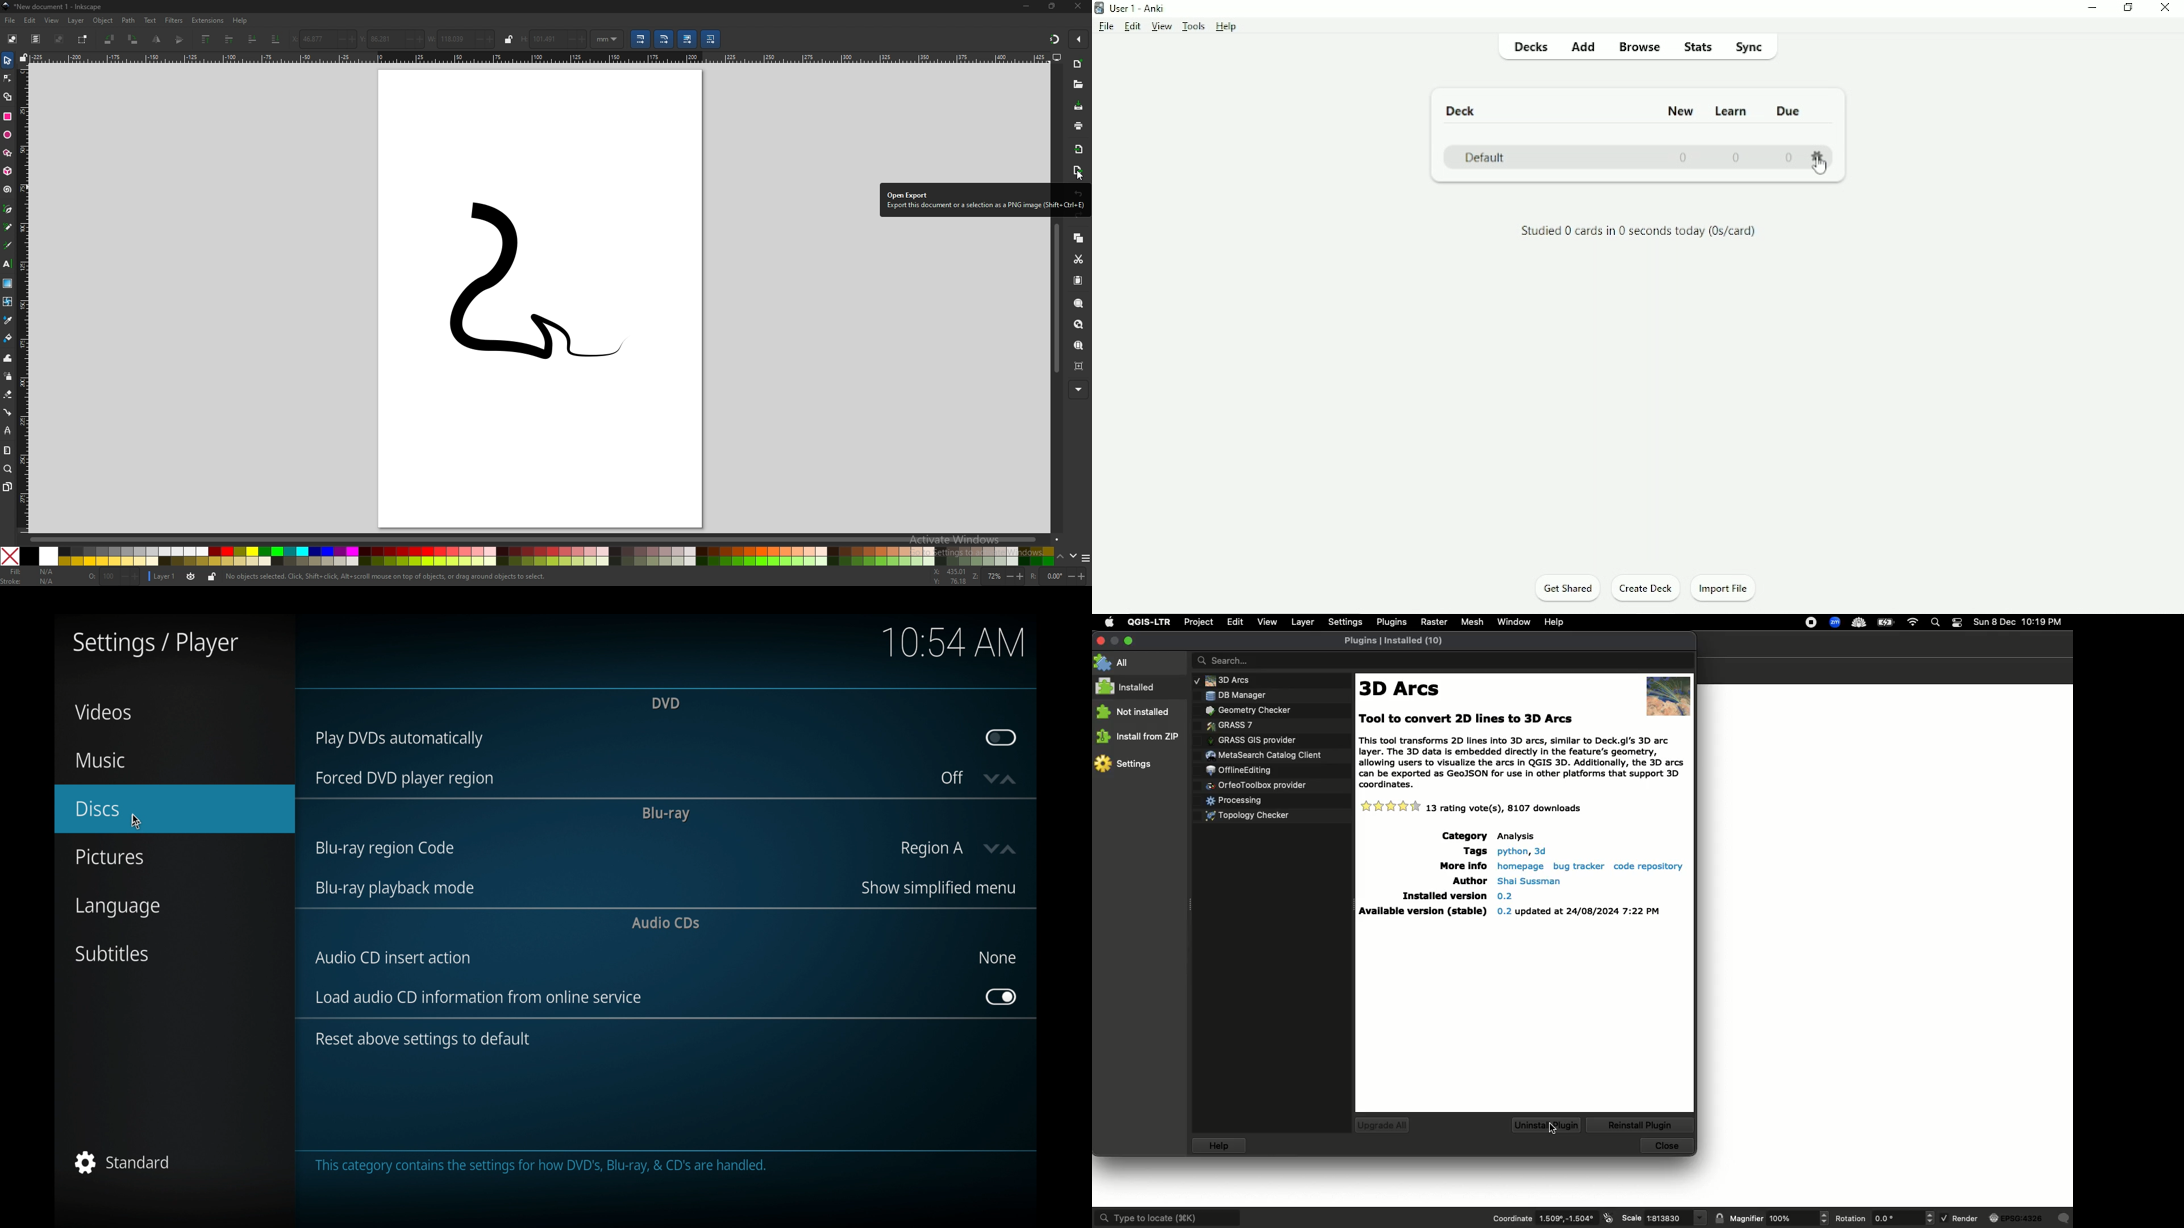  What do you see at coordinates (24, 297) in the screenshot?
I see `vertical scale` at bounding box center [24, 297].